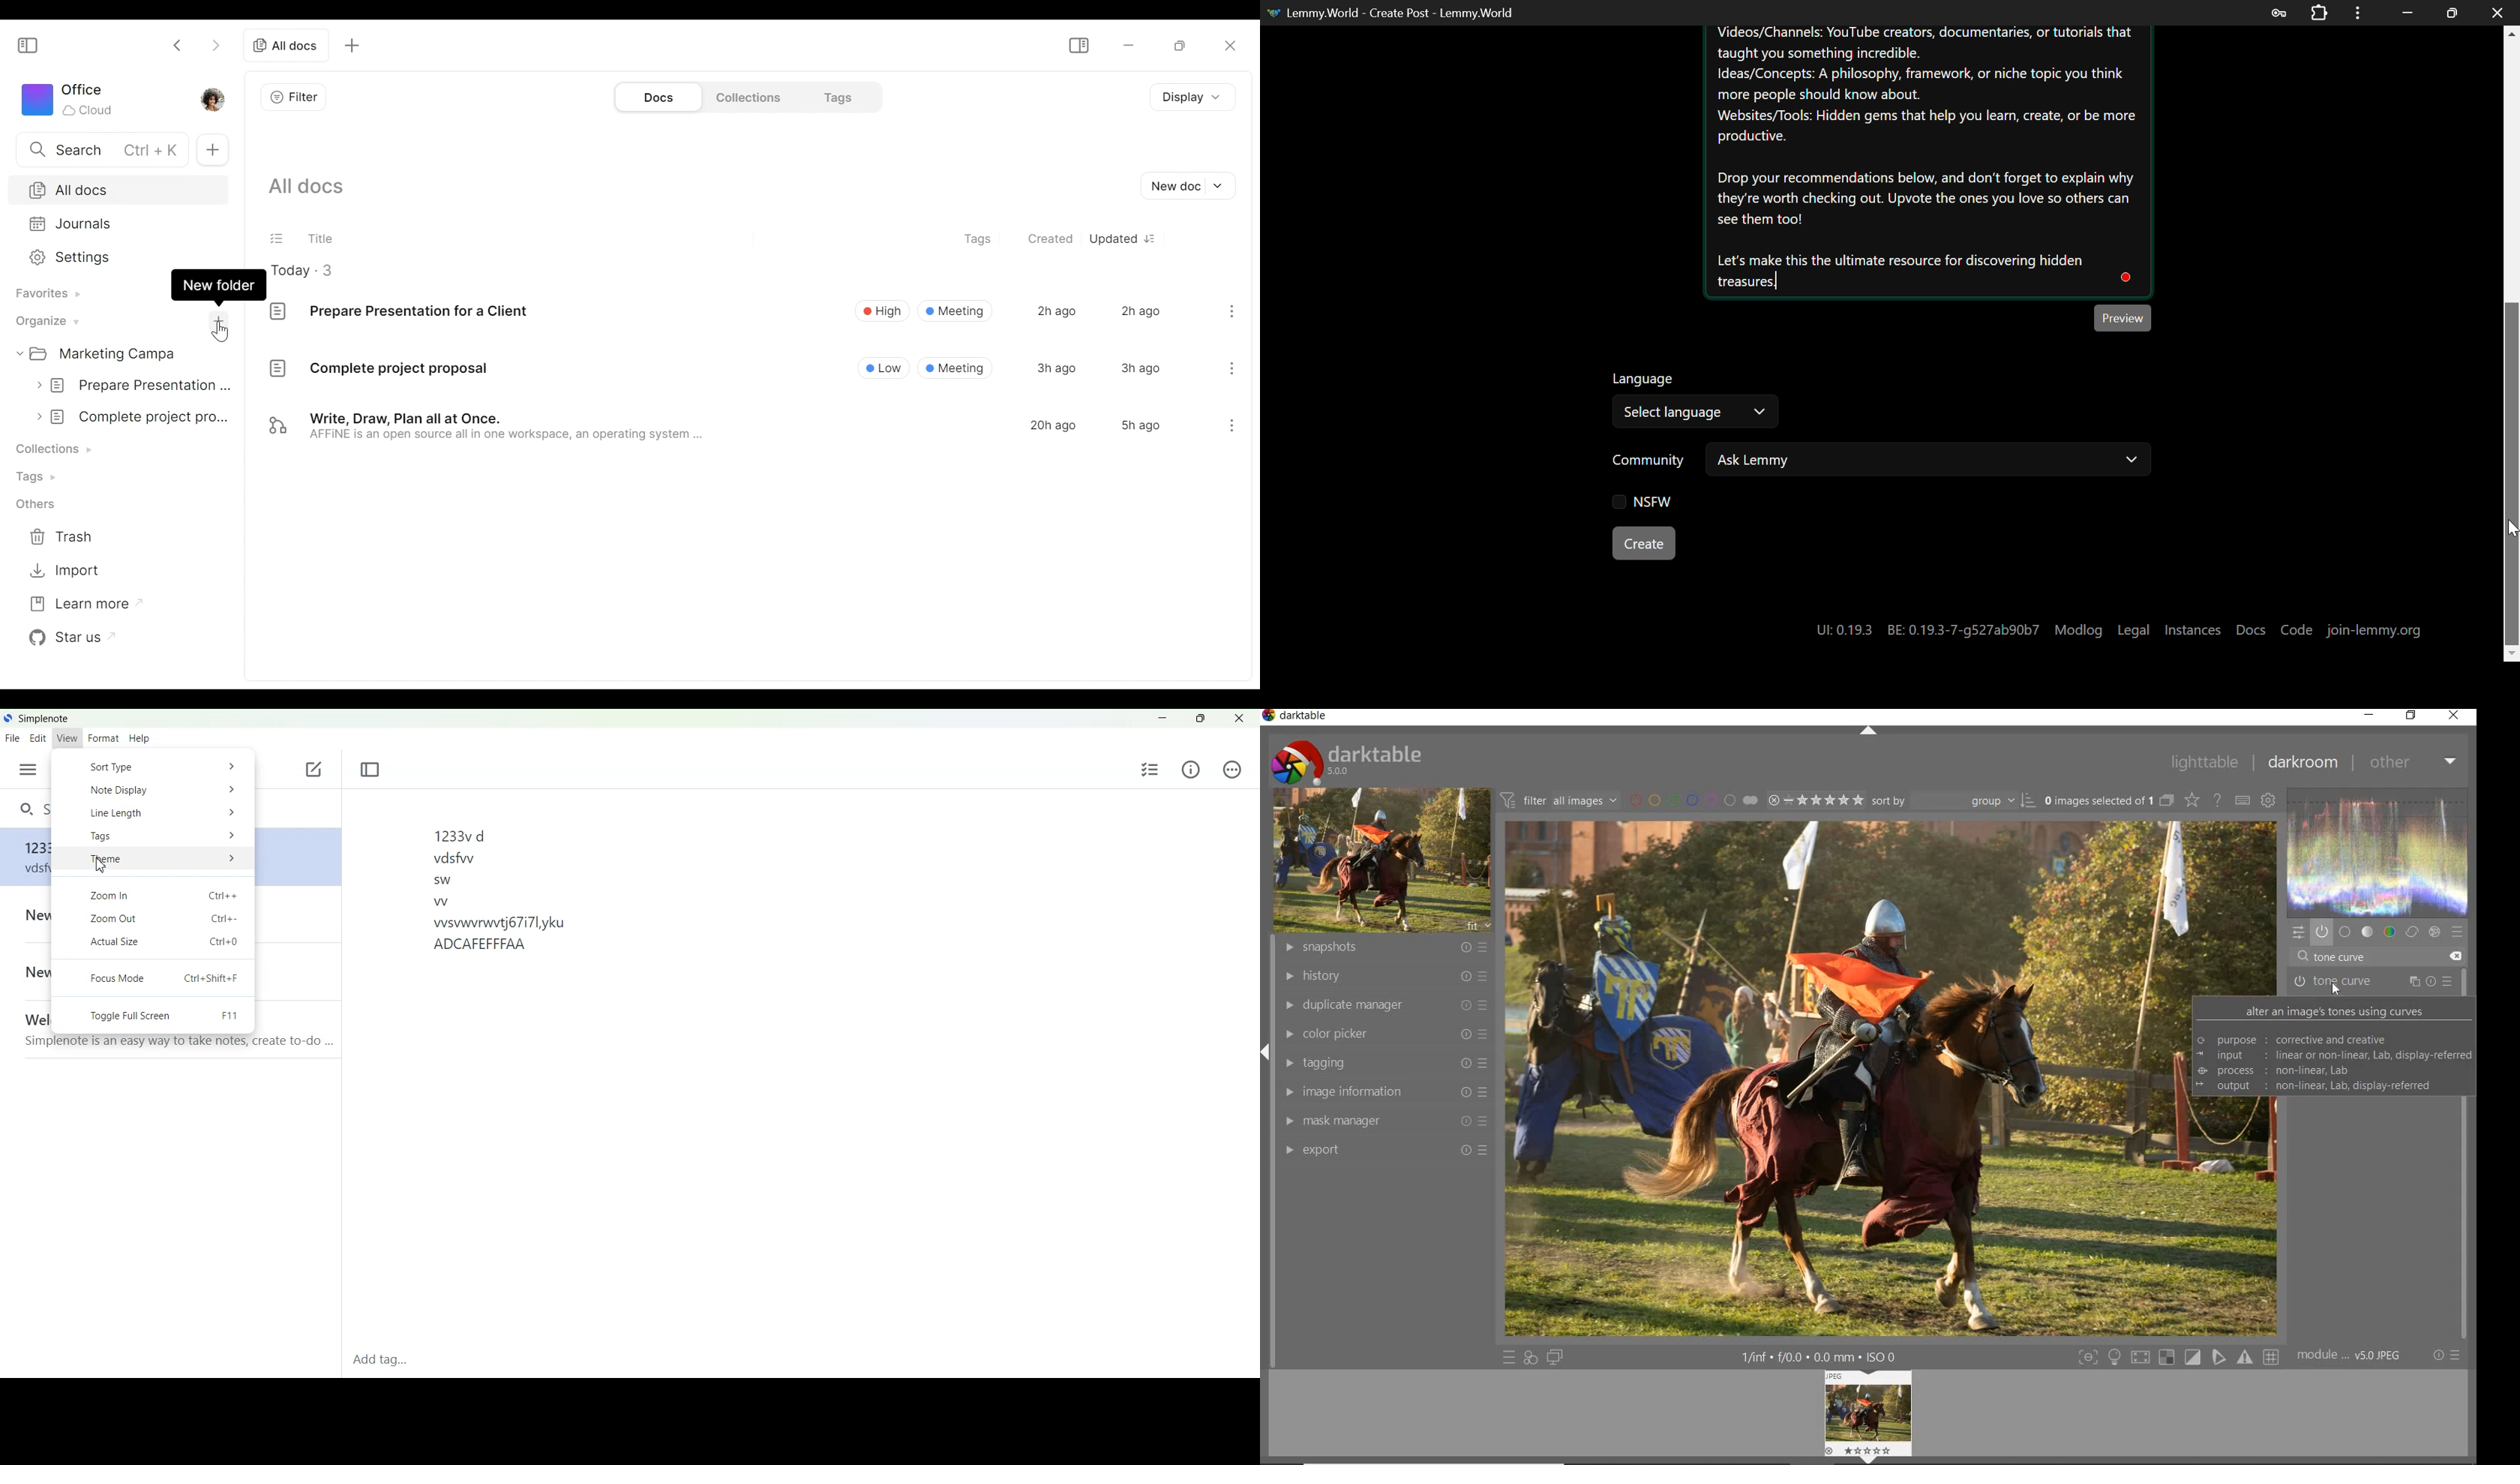 The width and height of the screenshot is (2520, 1484). What do you see at coordinates (2204, 763) in the screenshot?
I see `lighttable` at bounding box center [2204, 763].